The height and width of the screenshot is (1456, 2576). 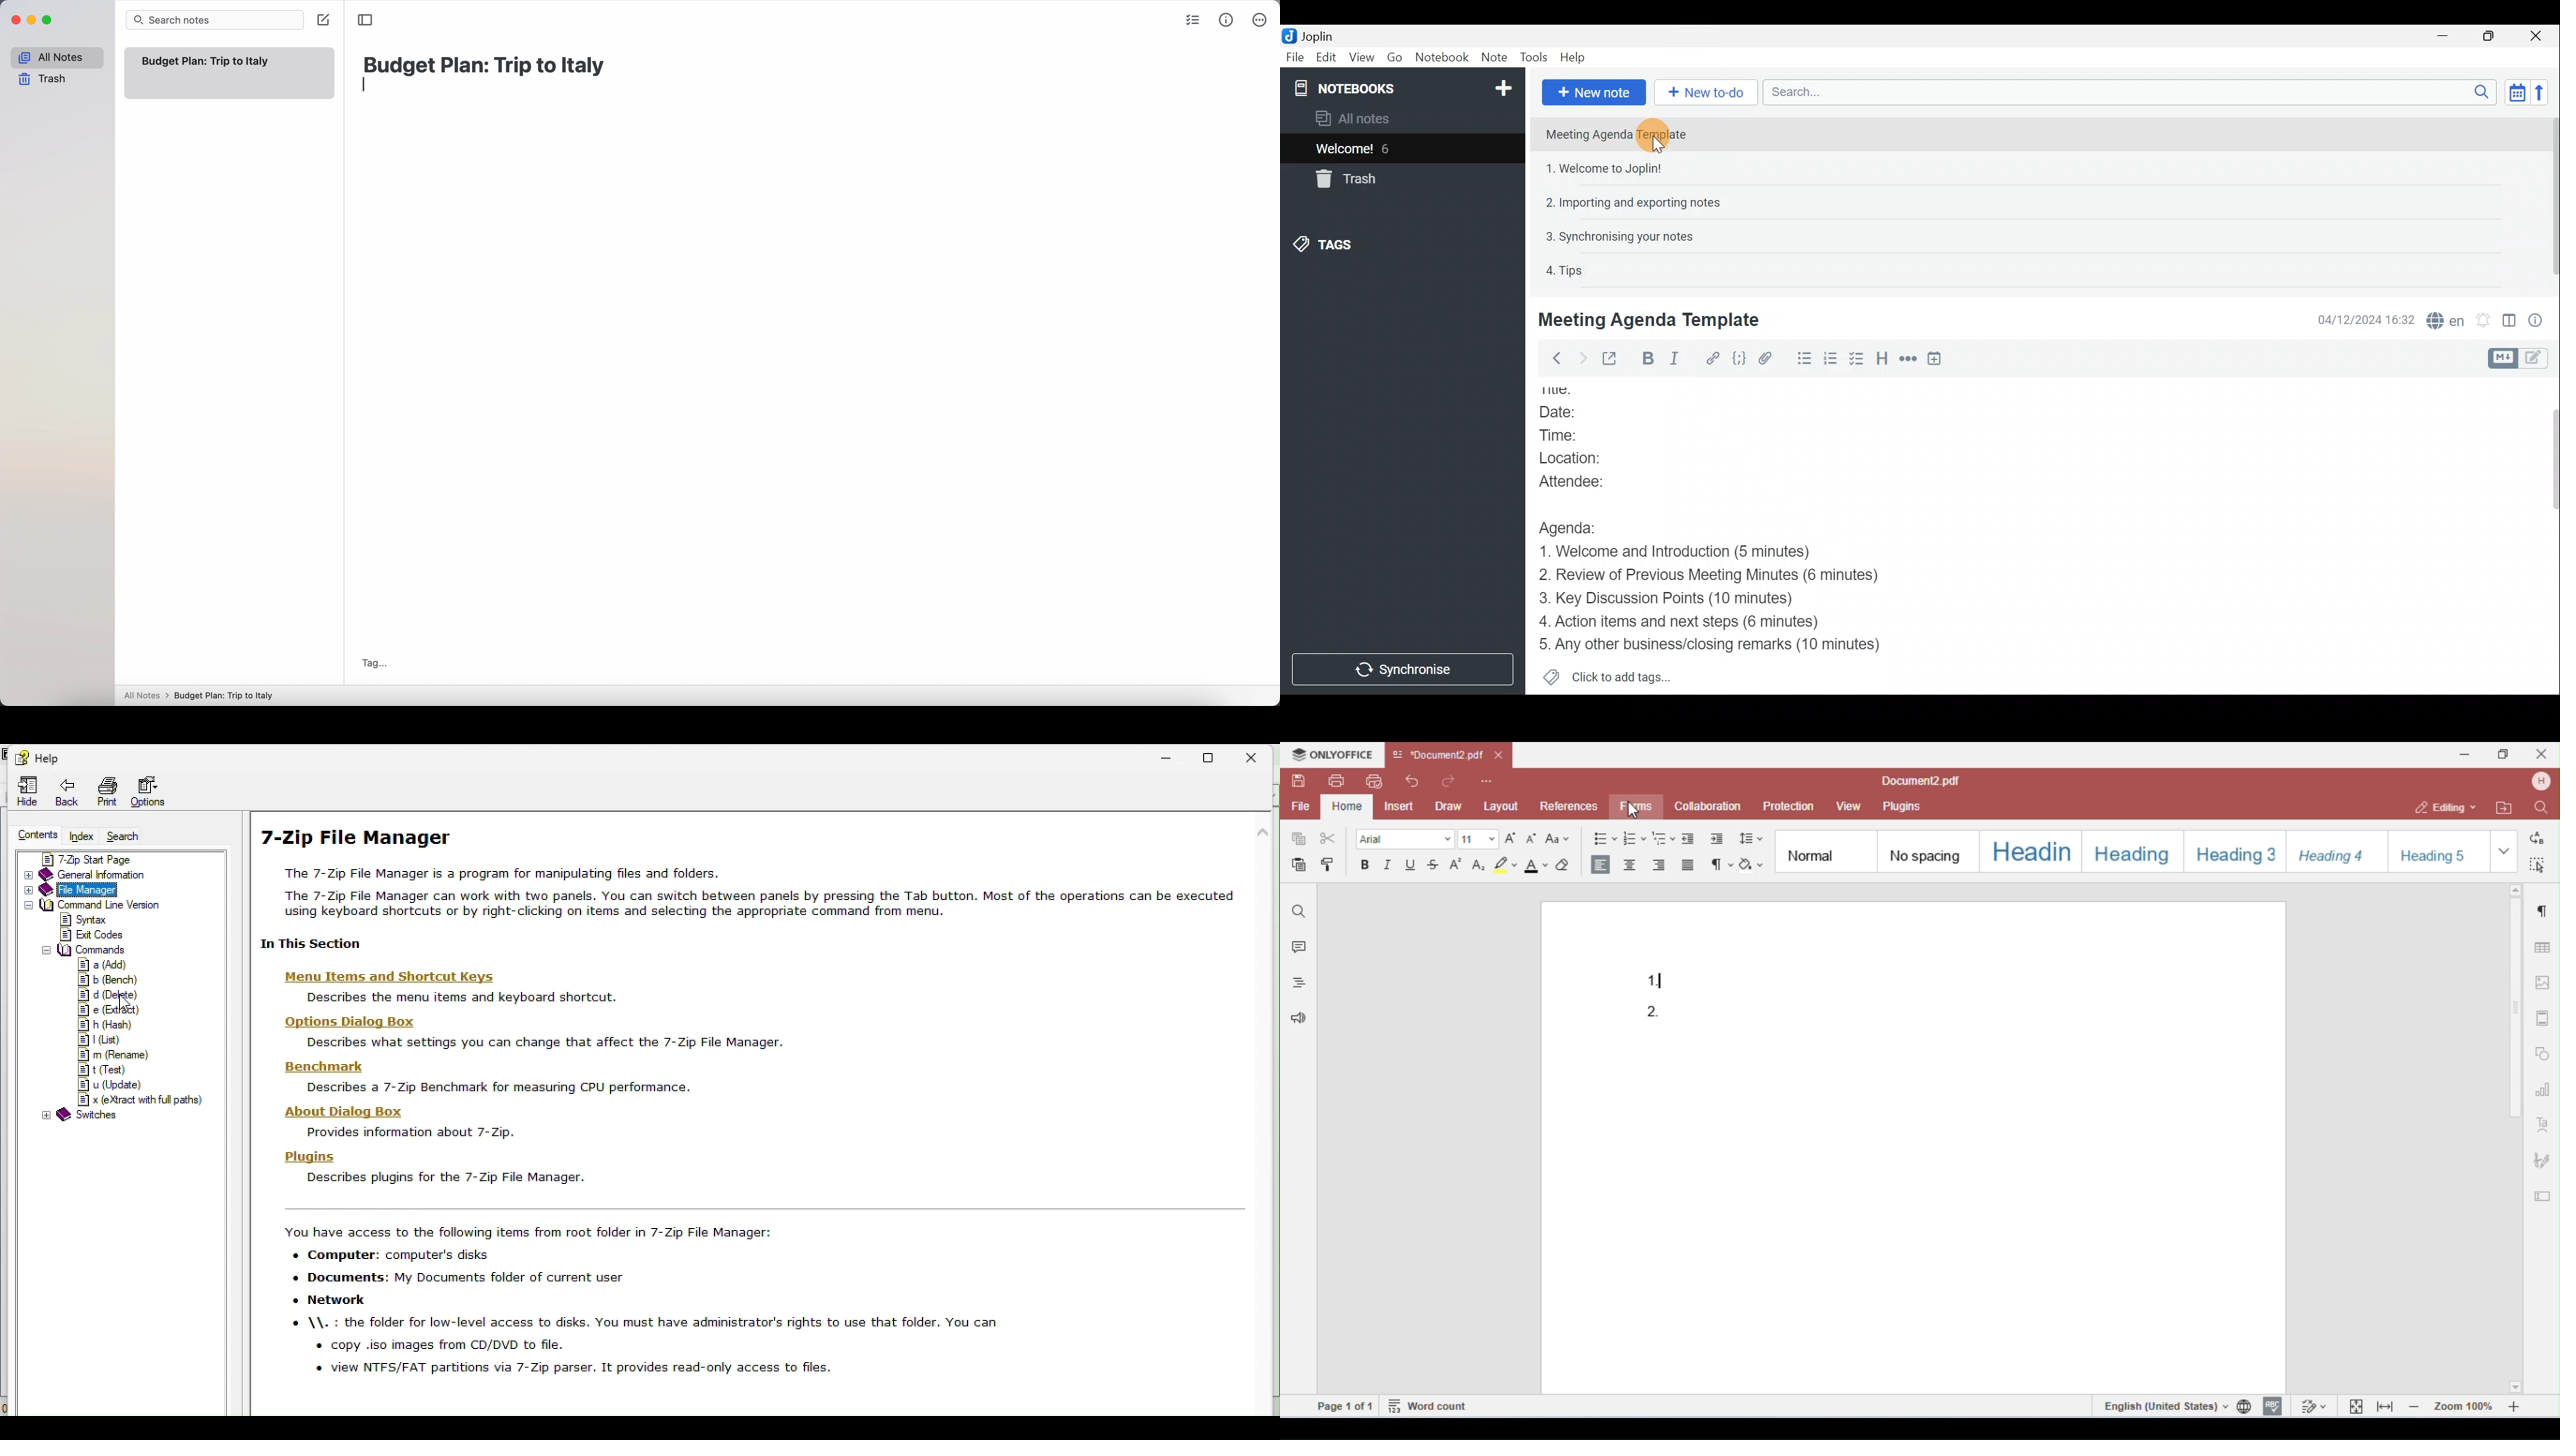 What do you see at coordinates (1909, 360) in the screenshot?
I see `Horizontal rule` at bounding box center [1909, 360].